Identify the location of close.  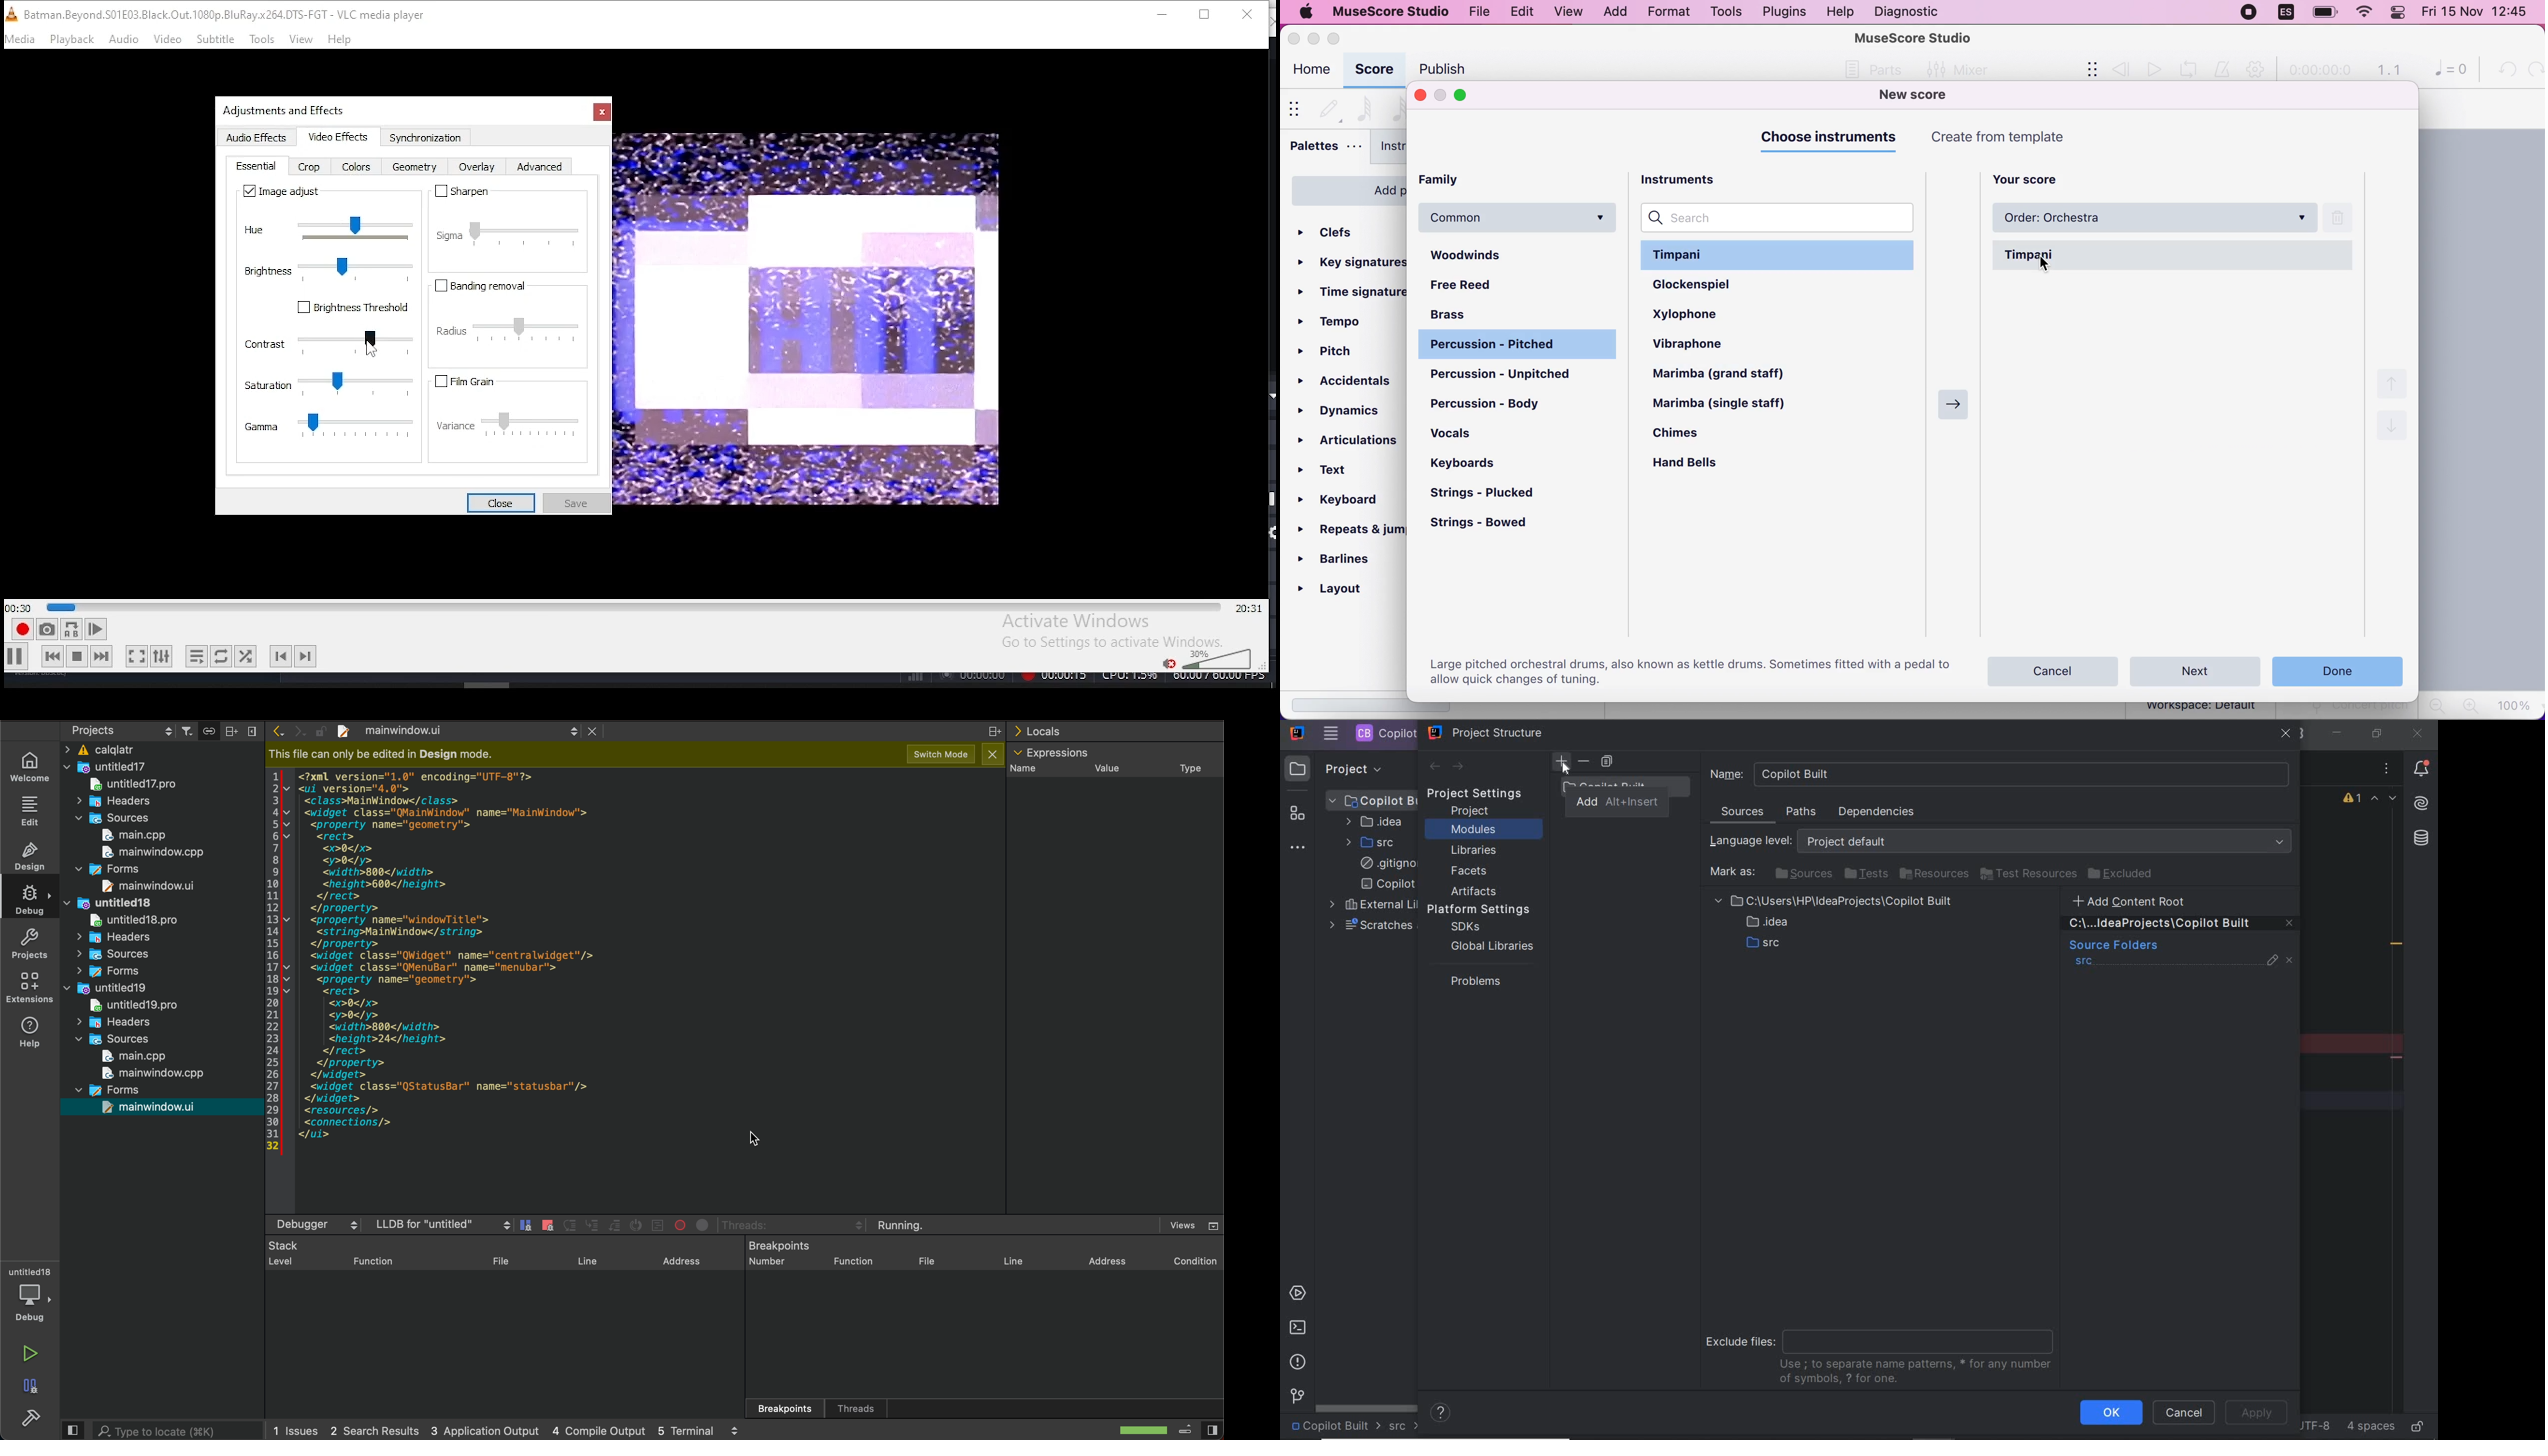
(1420, 94).